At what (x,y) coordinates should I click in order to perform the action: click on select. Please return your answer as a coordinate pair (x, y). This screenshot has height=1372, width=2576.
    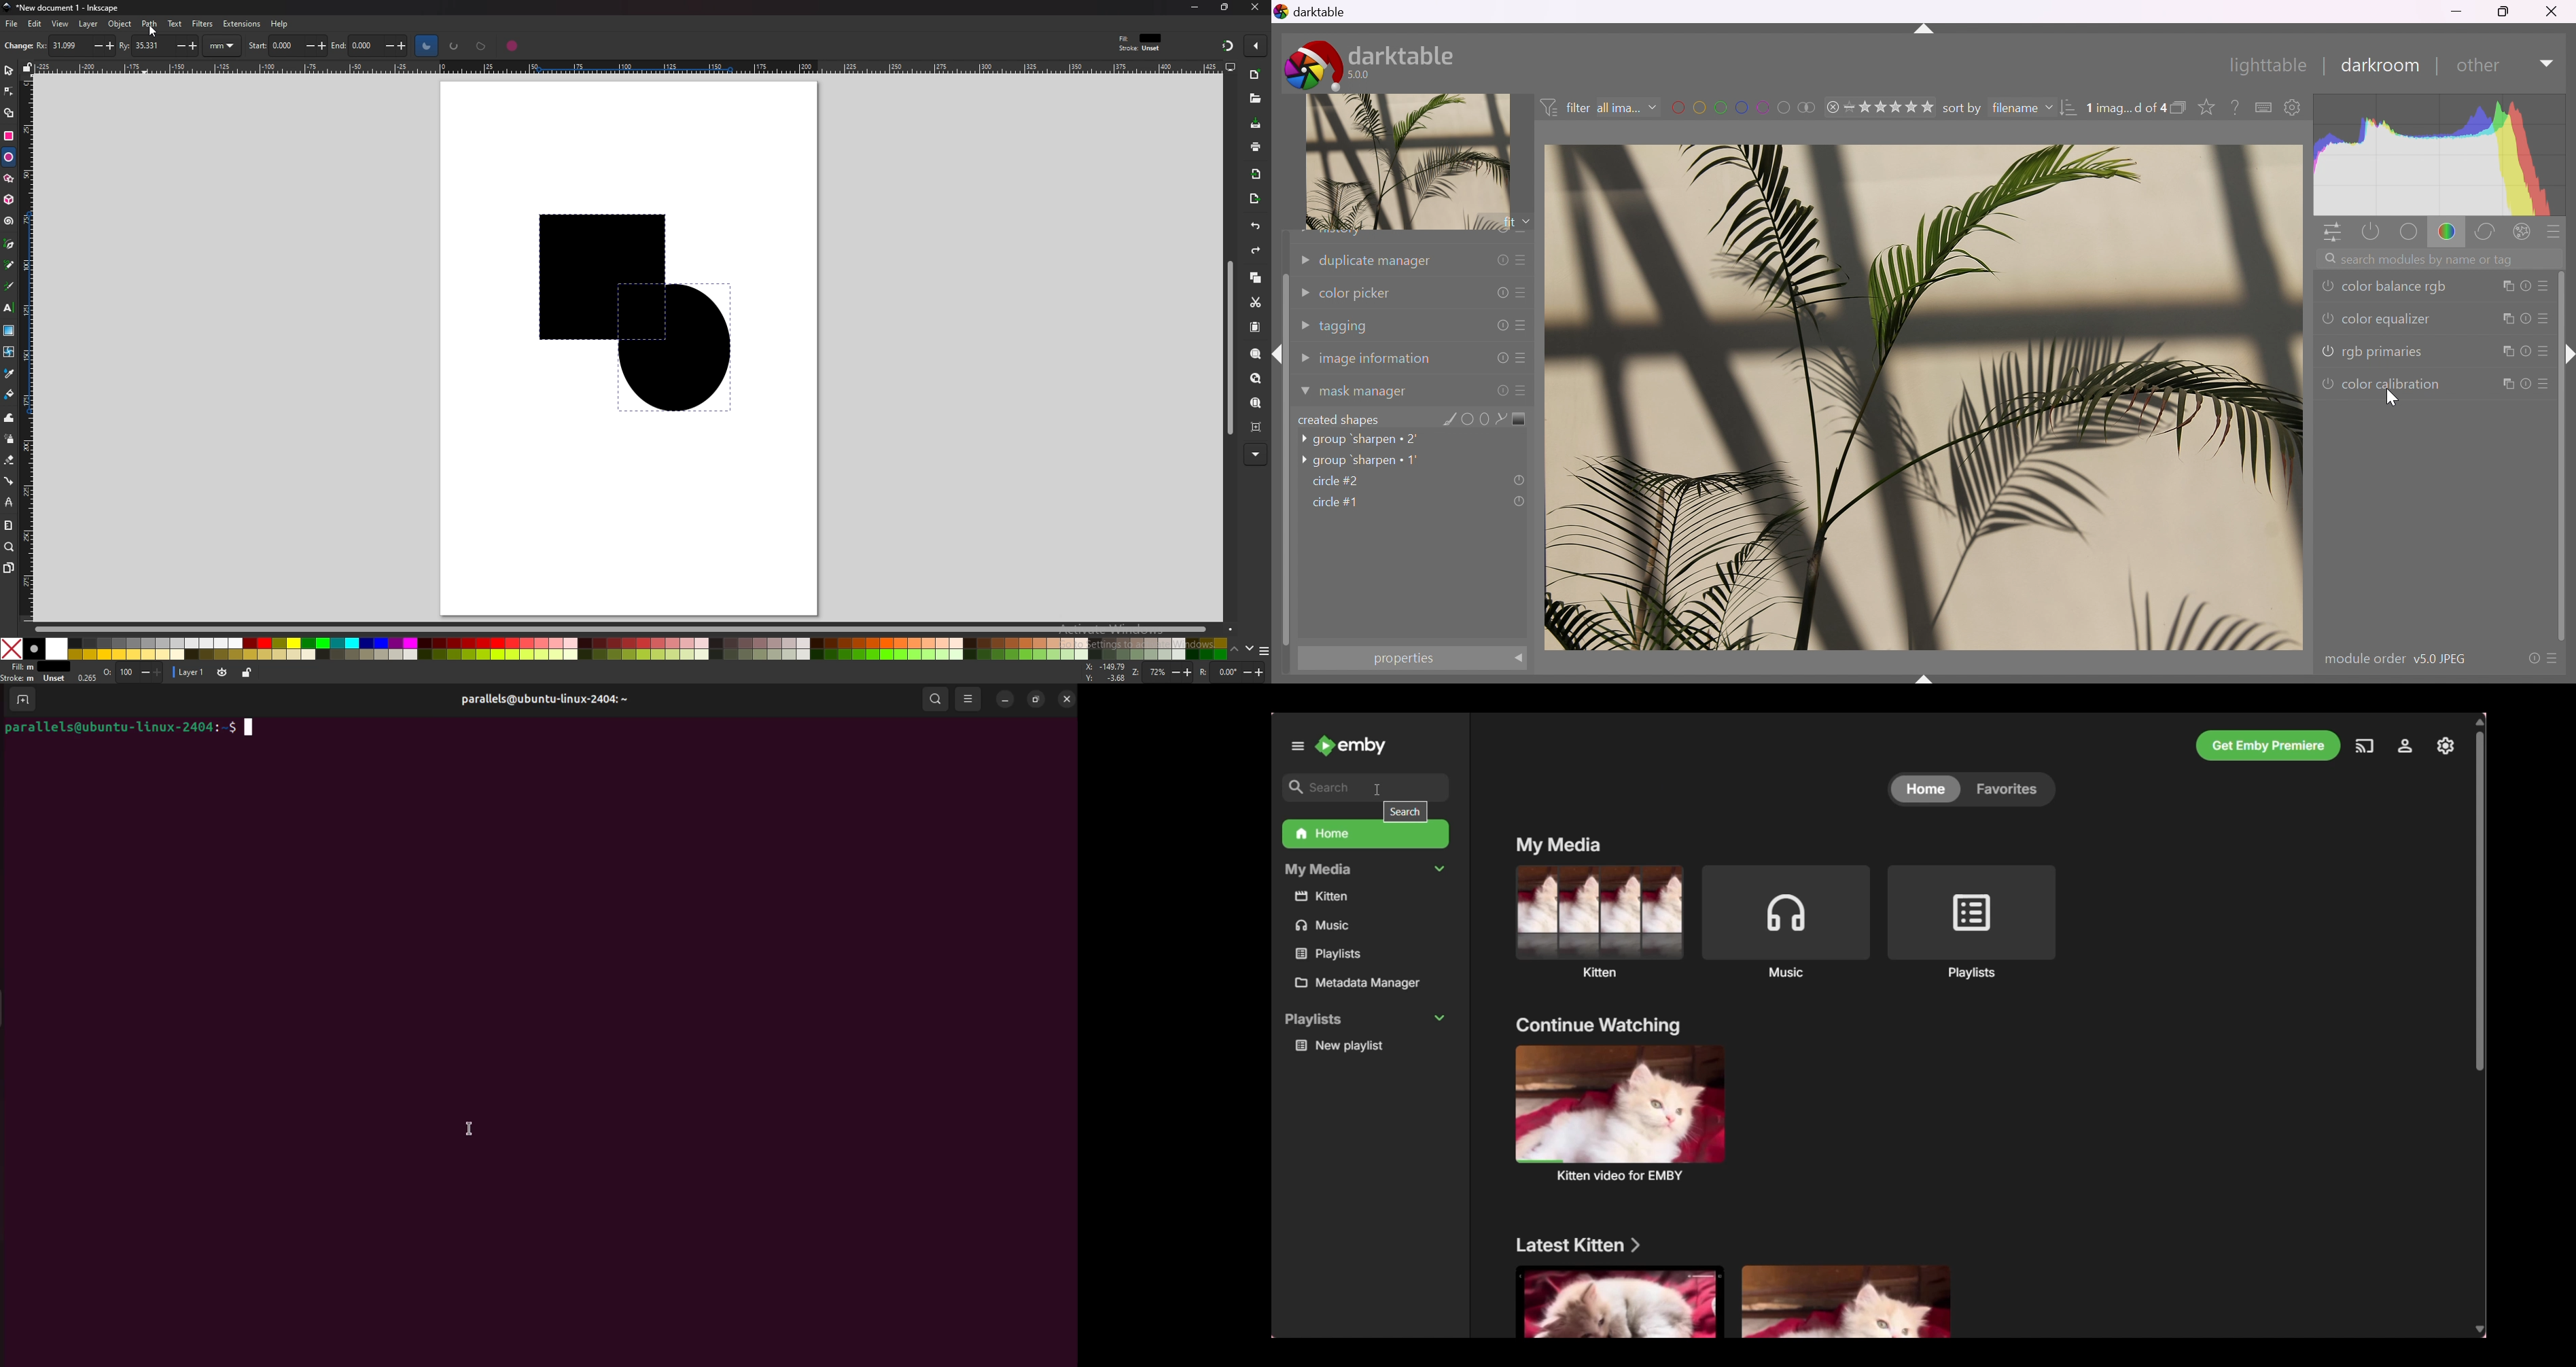
    Looking at the image, I should click on (9, 69).